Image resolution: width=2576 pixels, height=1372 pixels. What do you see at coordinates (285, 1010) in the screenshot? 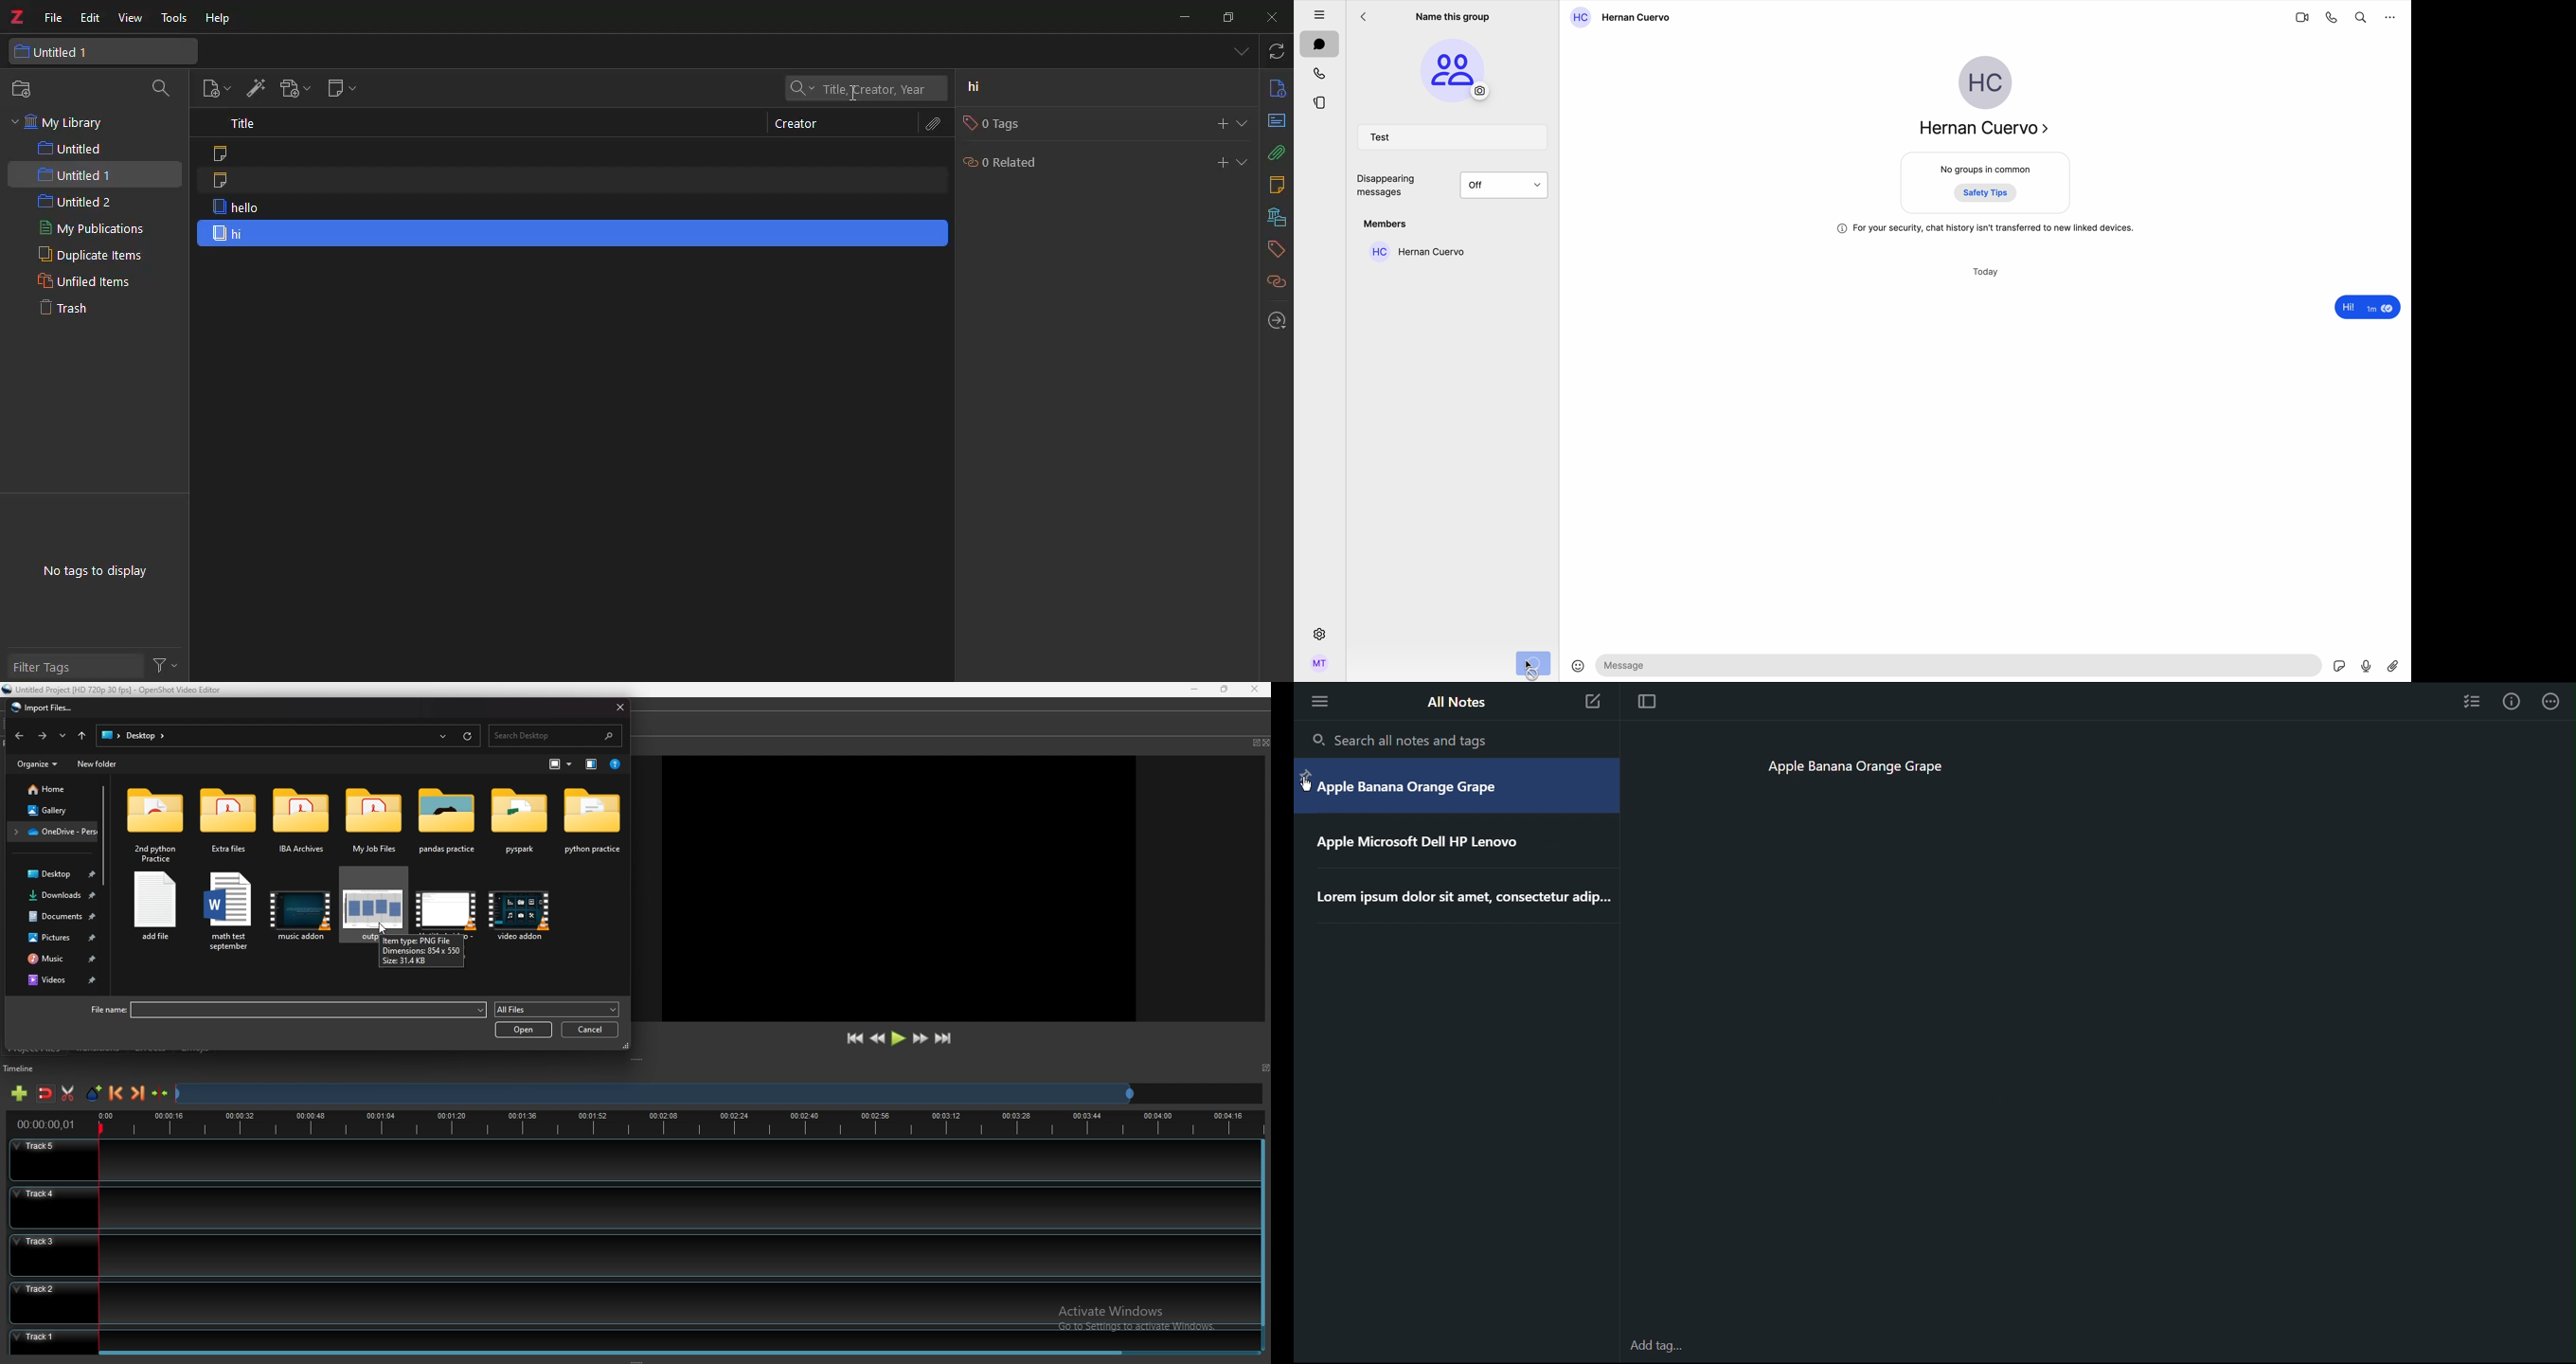
I see `file` at bounding box center [285, 1010].